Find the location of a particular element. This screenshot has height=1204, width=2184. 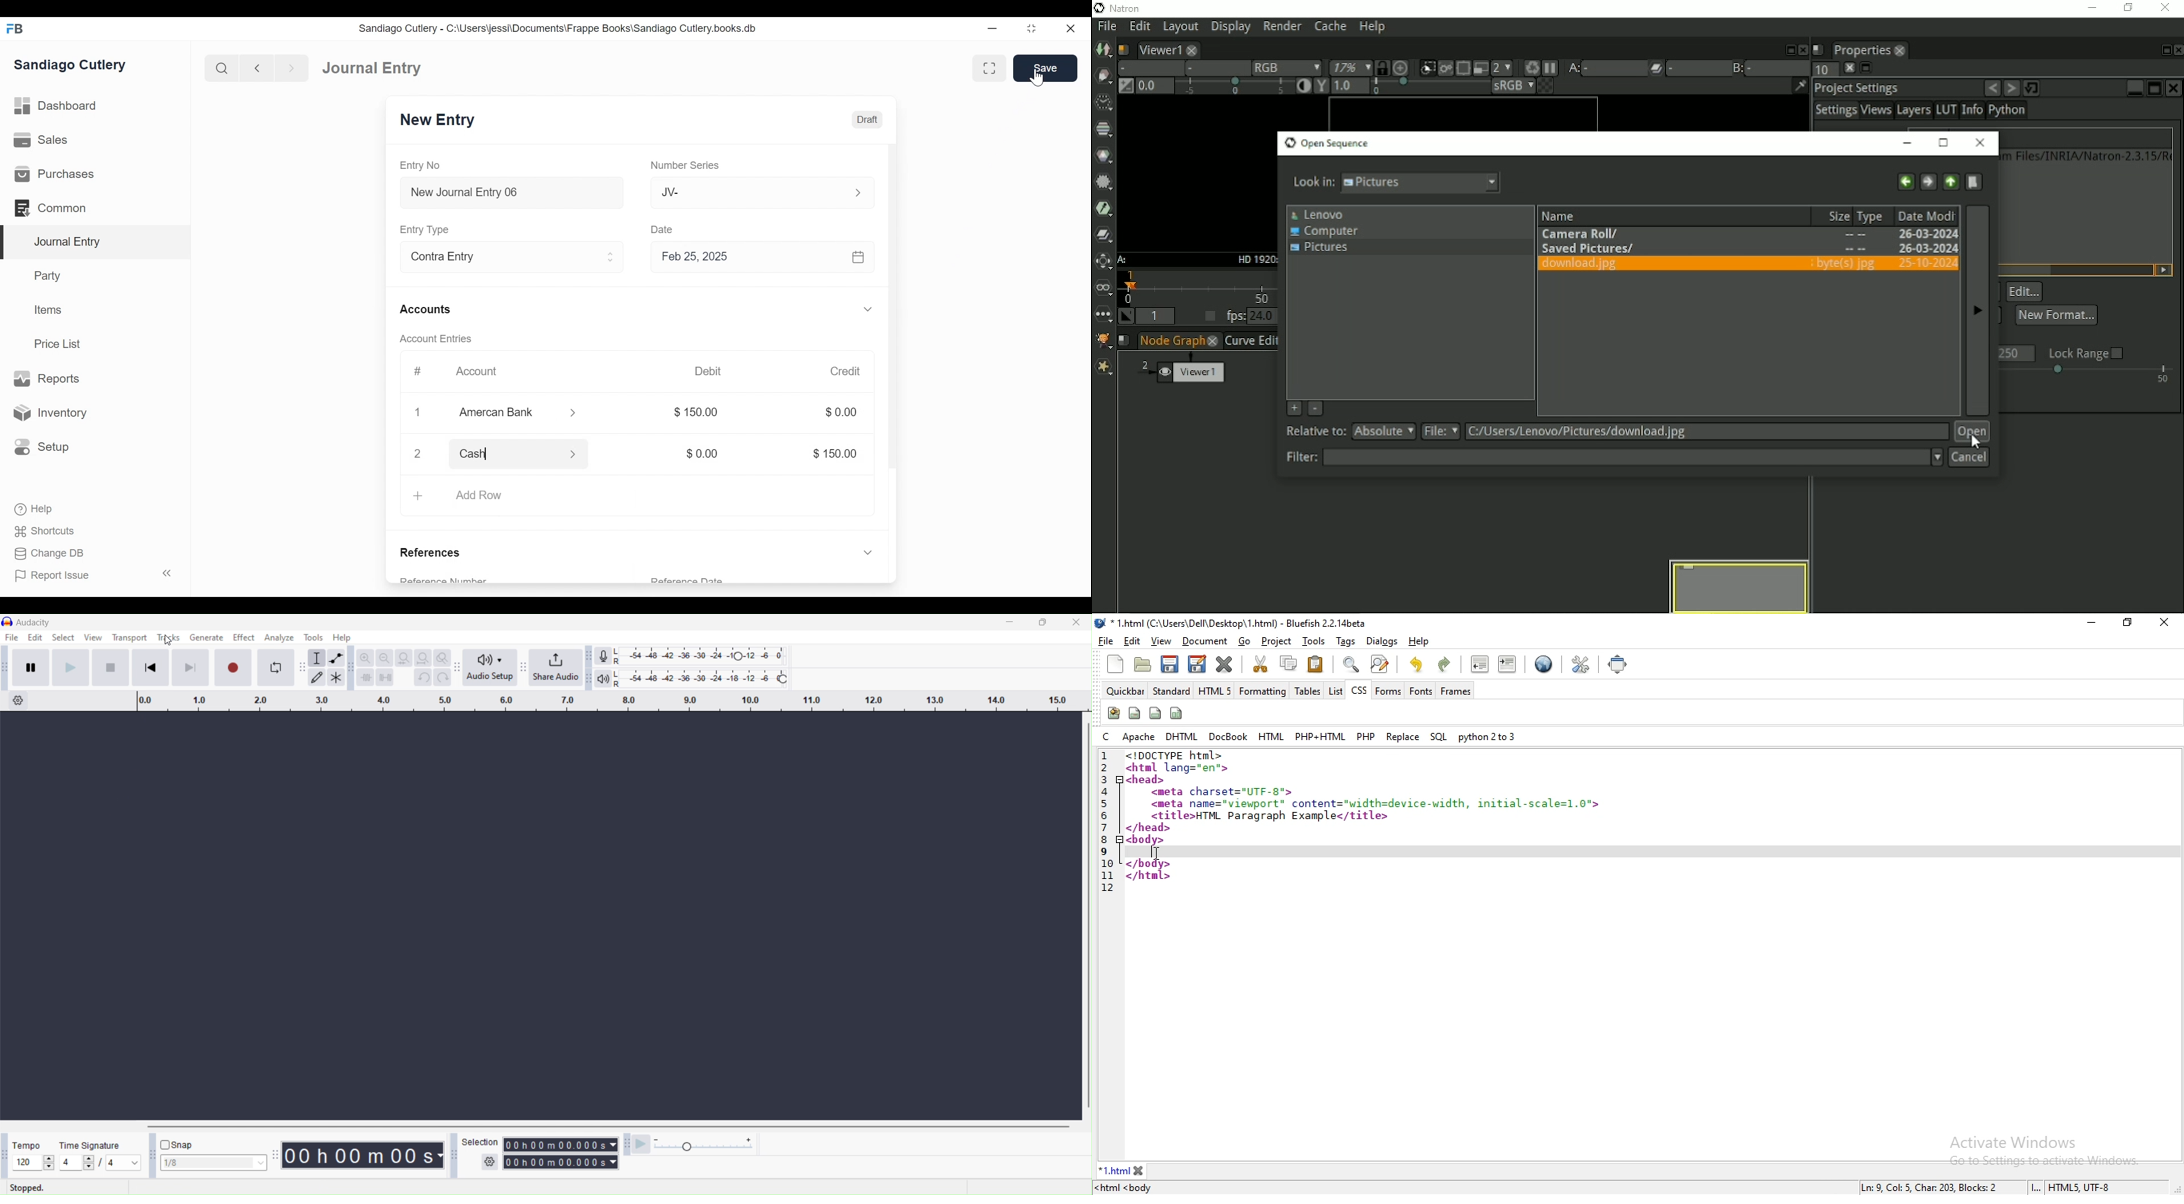

Timing of track is located at coordinates (561, 1162).